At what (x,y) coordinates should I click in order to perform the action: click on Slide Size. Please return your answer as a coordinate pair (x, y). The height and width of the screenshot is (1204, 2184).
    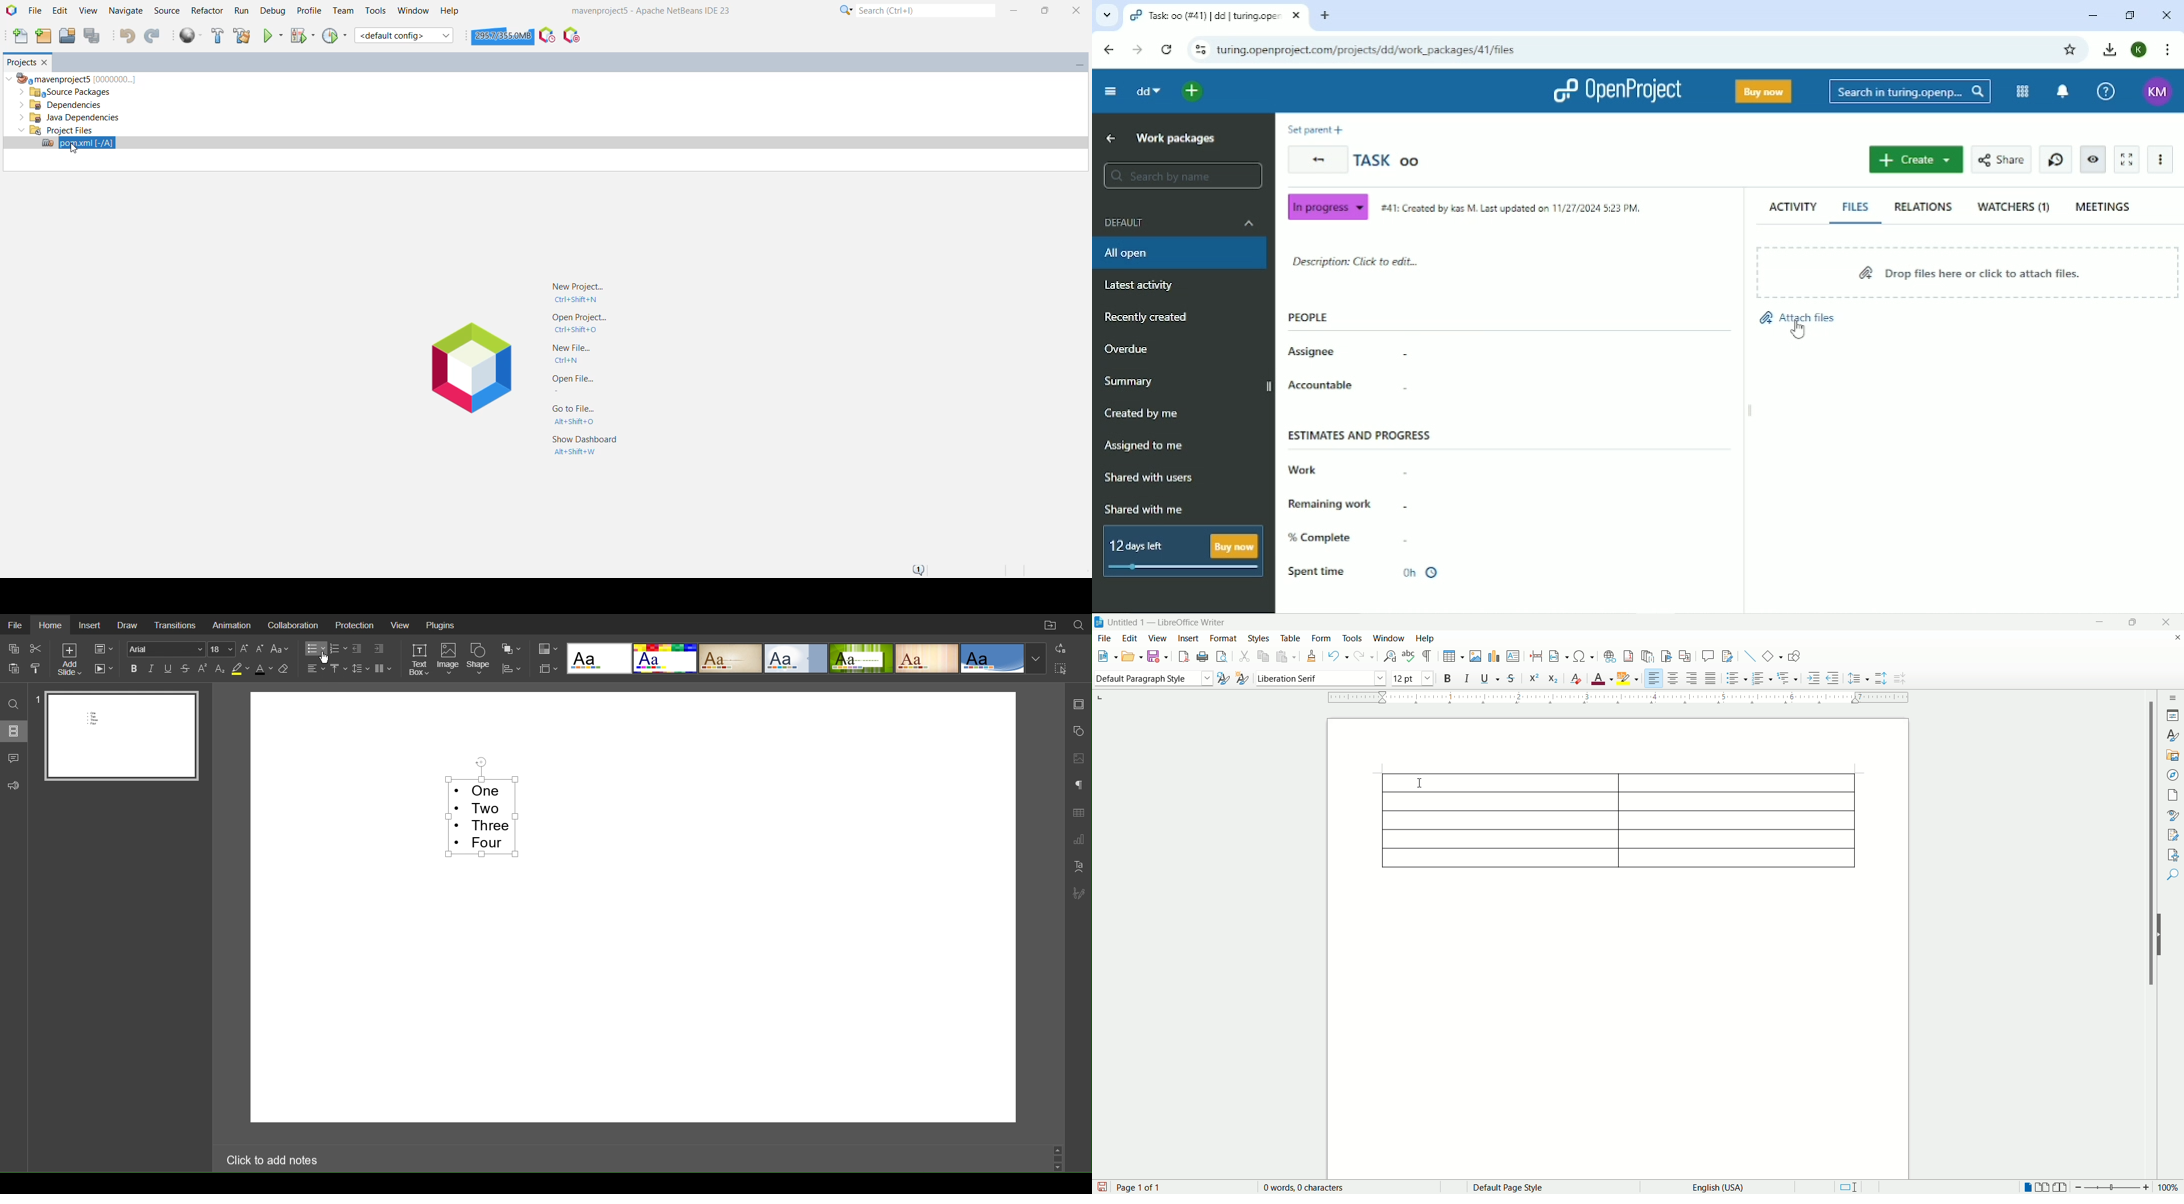
    Looking at the image, I should click on (547, 668).